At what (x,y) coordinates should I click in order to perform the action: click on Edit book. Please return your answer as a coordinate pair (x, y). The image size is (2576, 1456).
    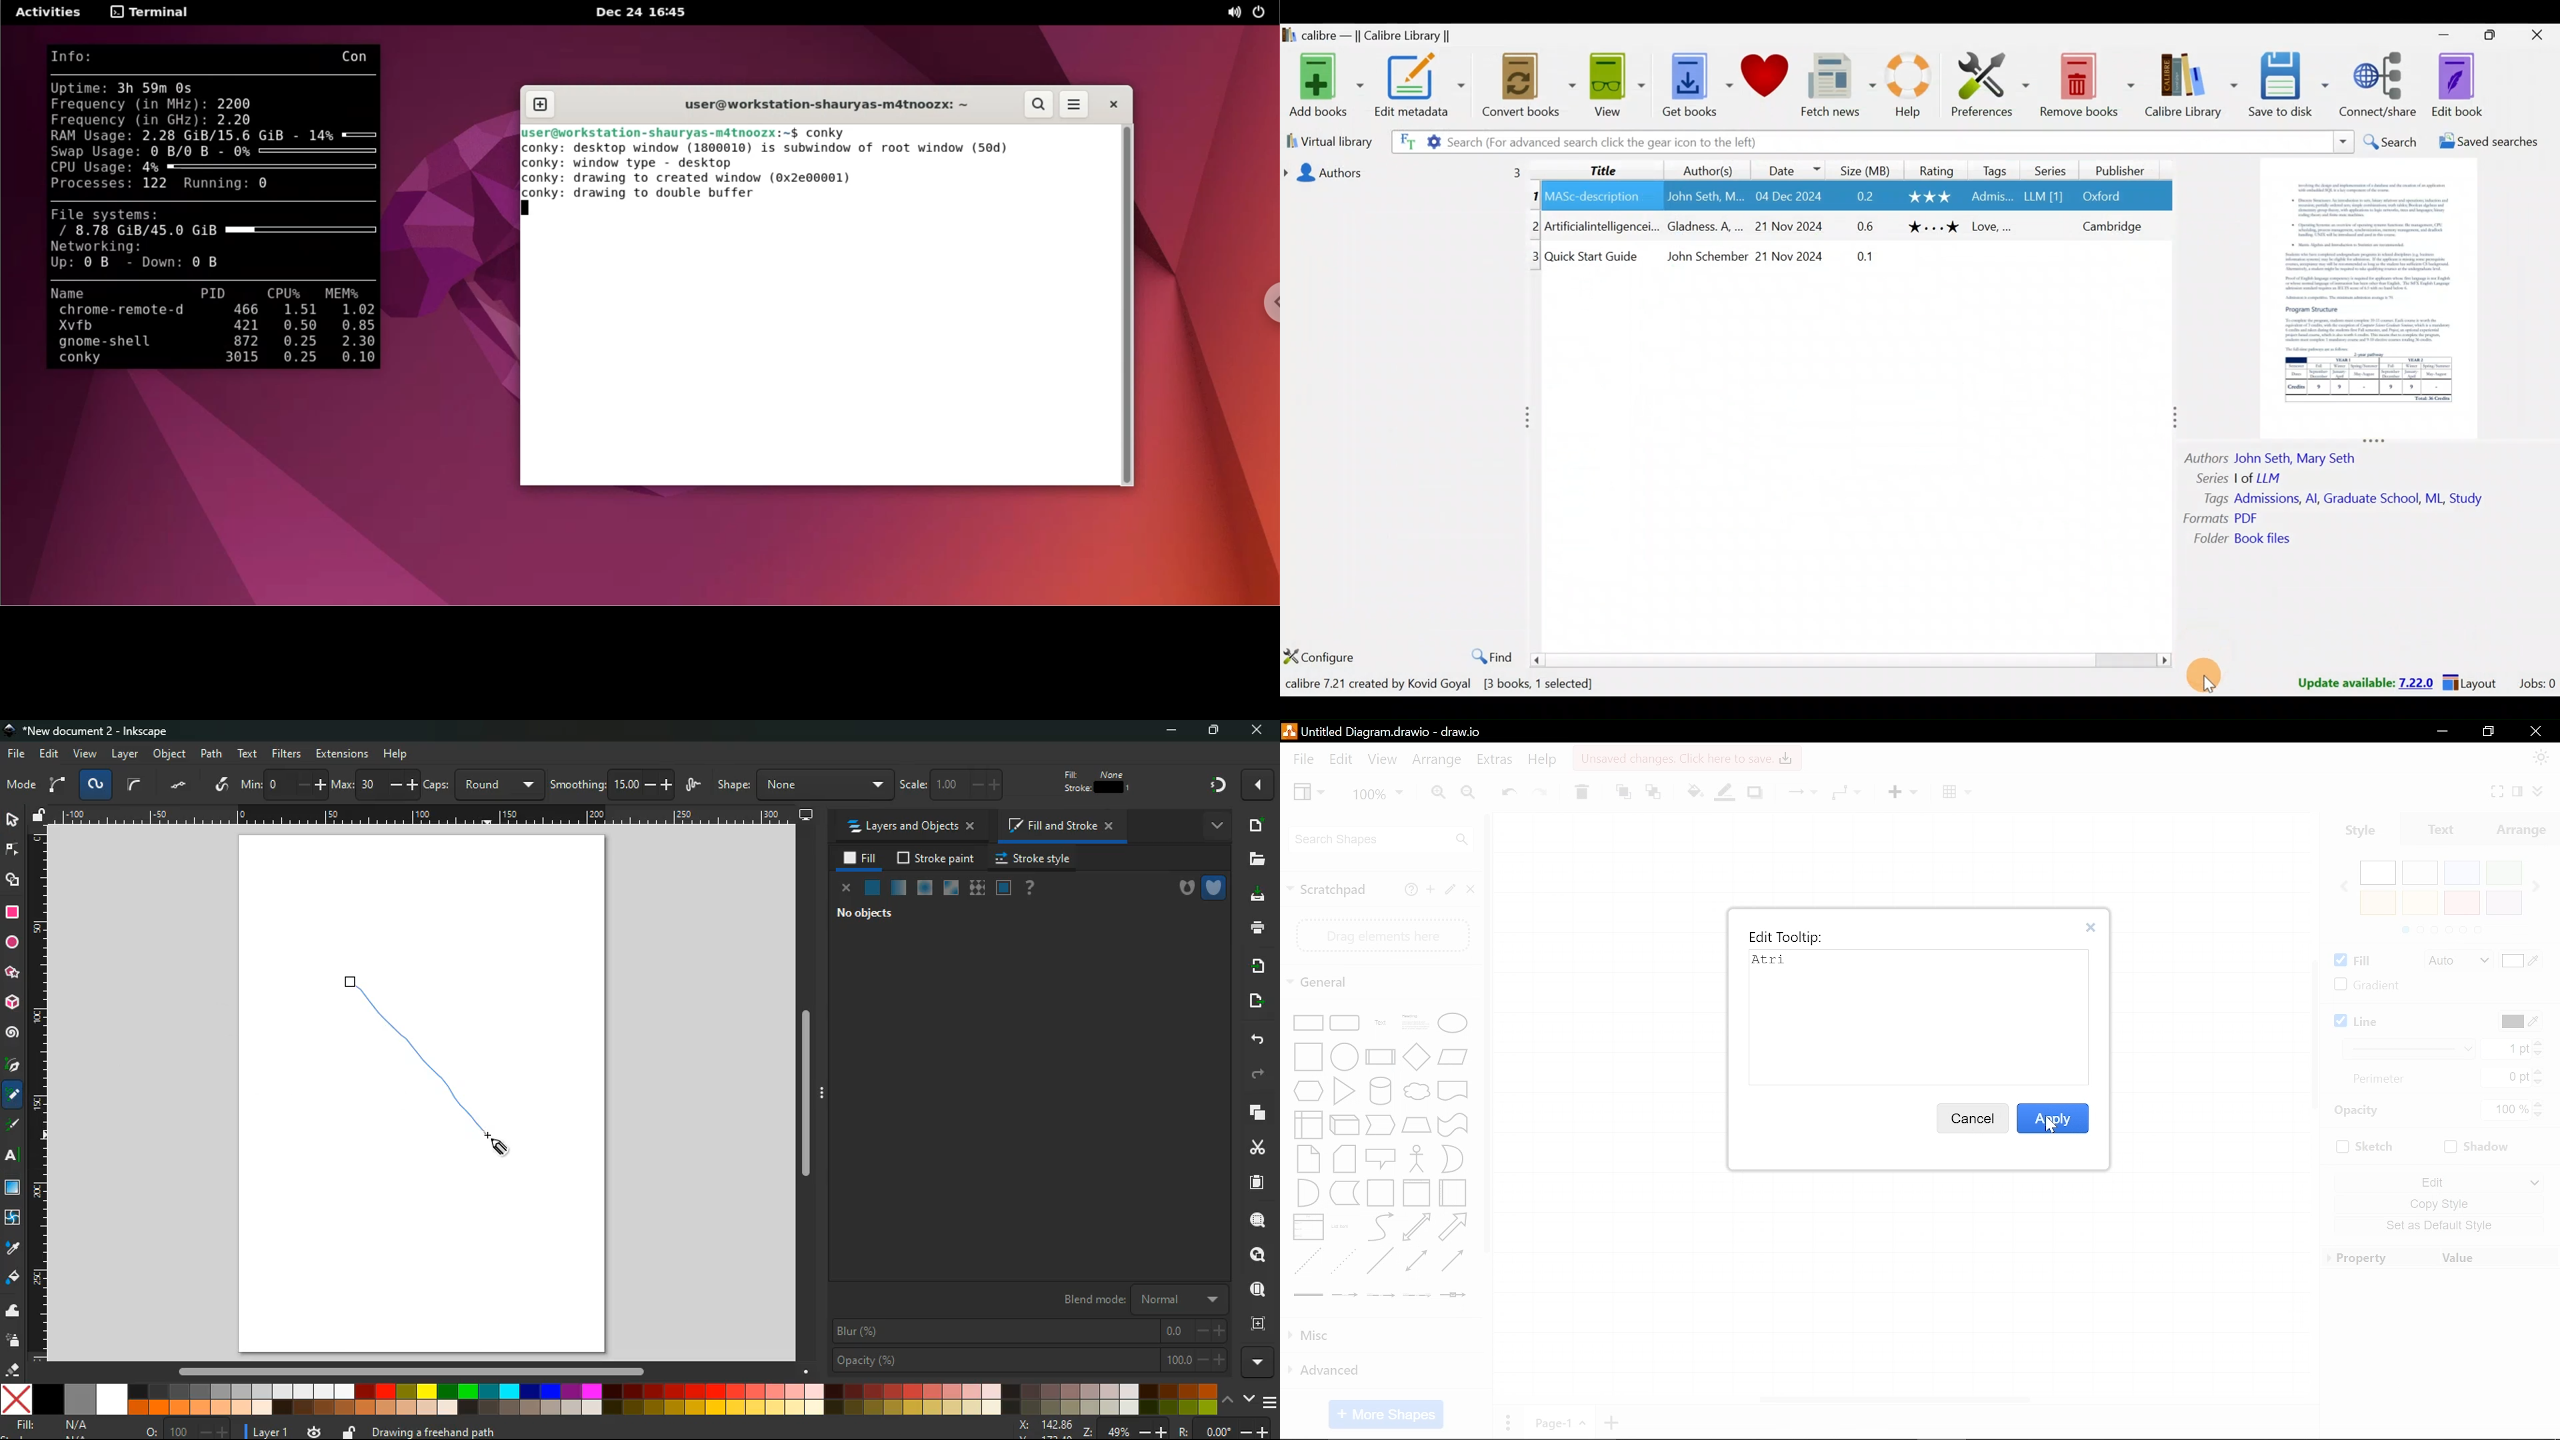
    Looking at the image, I should click on (2470, 85).